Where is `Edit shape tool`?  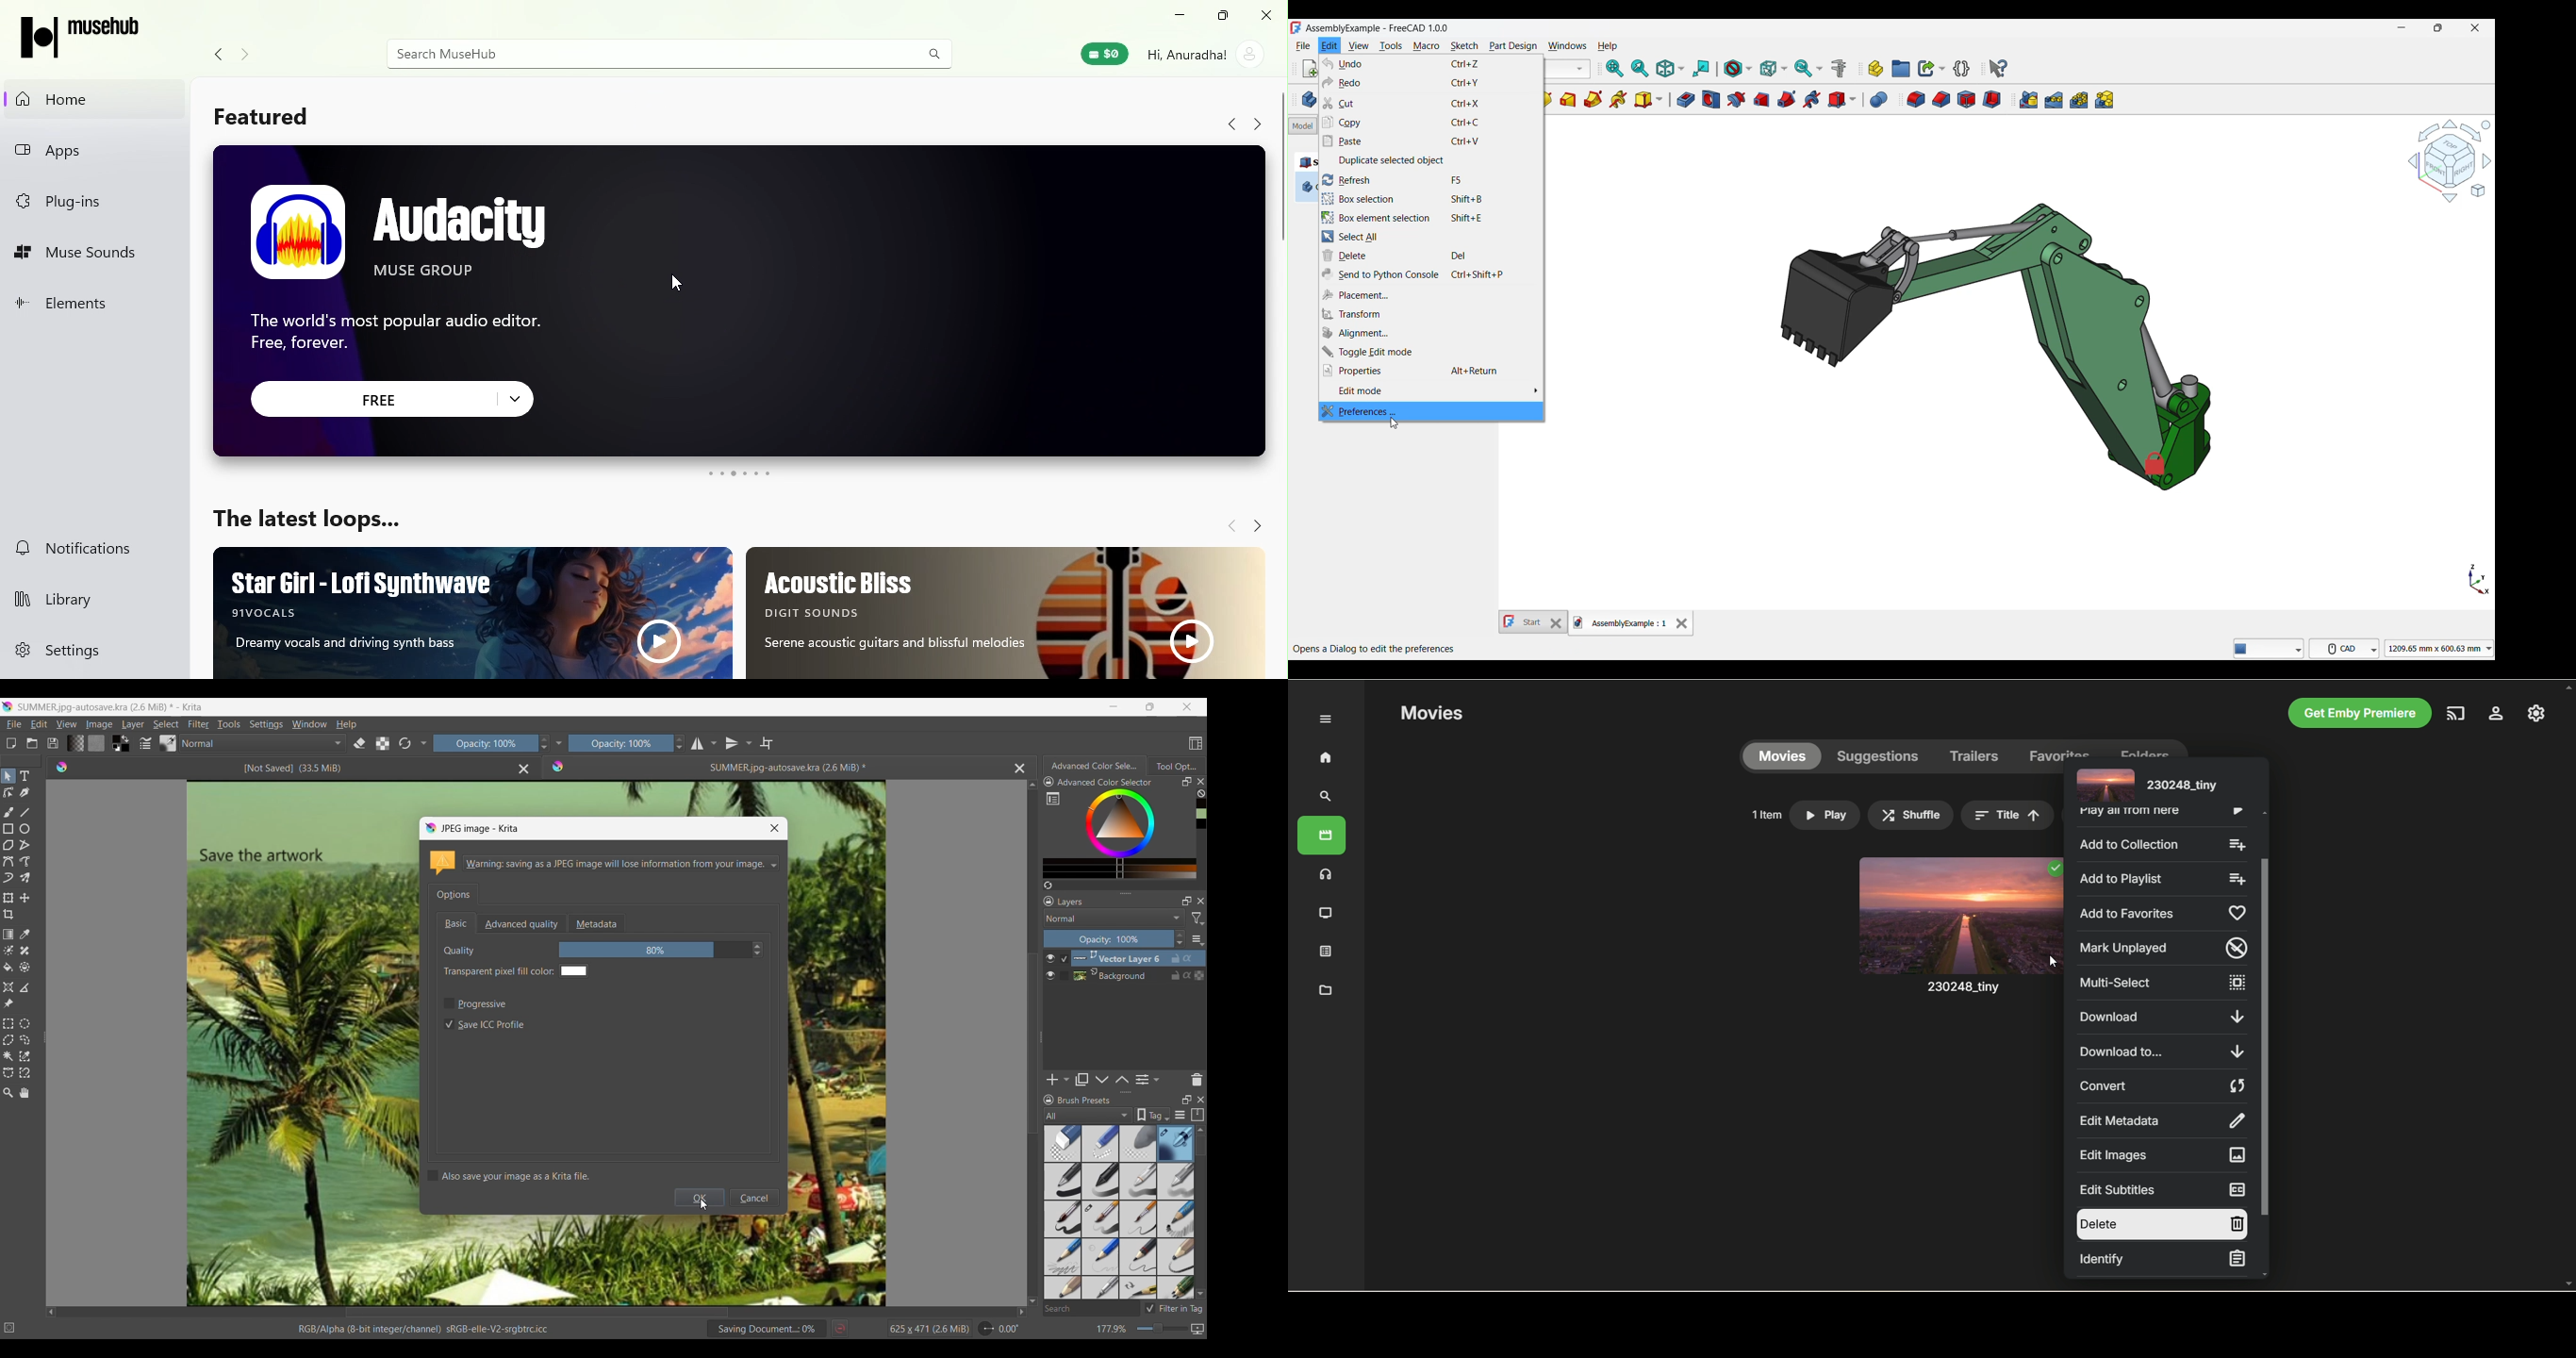 Edit shape tool is located at coordinates (8, 793).